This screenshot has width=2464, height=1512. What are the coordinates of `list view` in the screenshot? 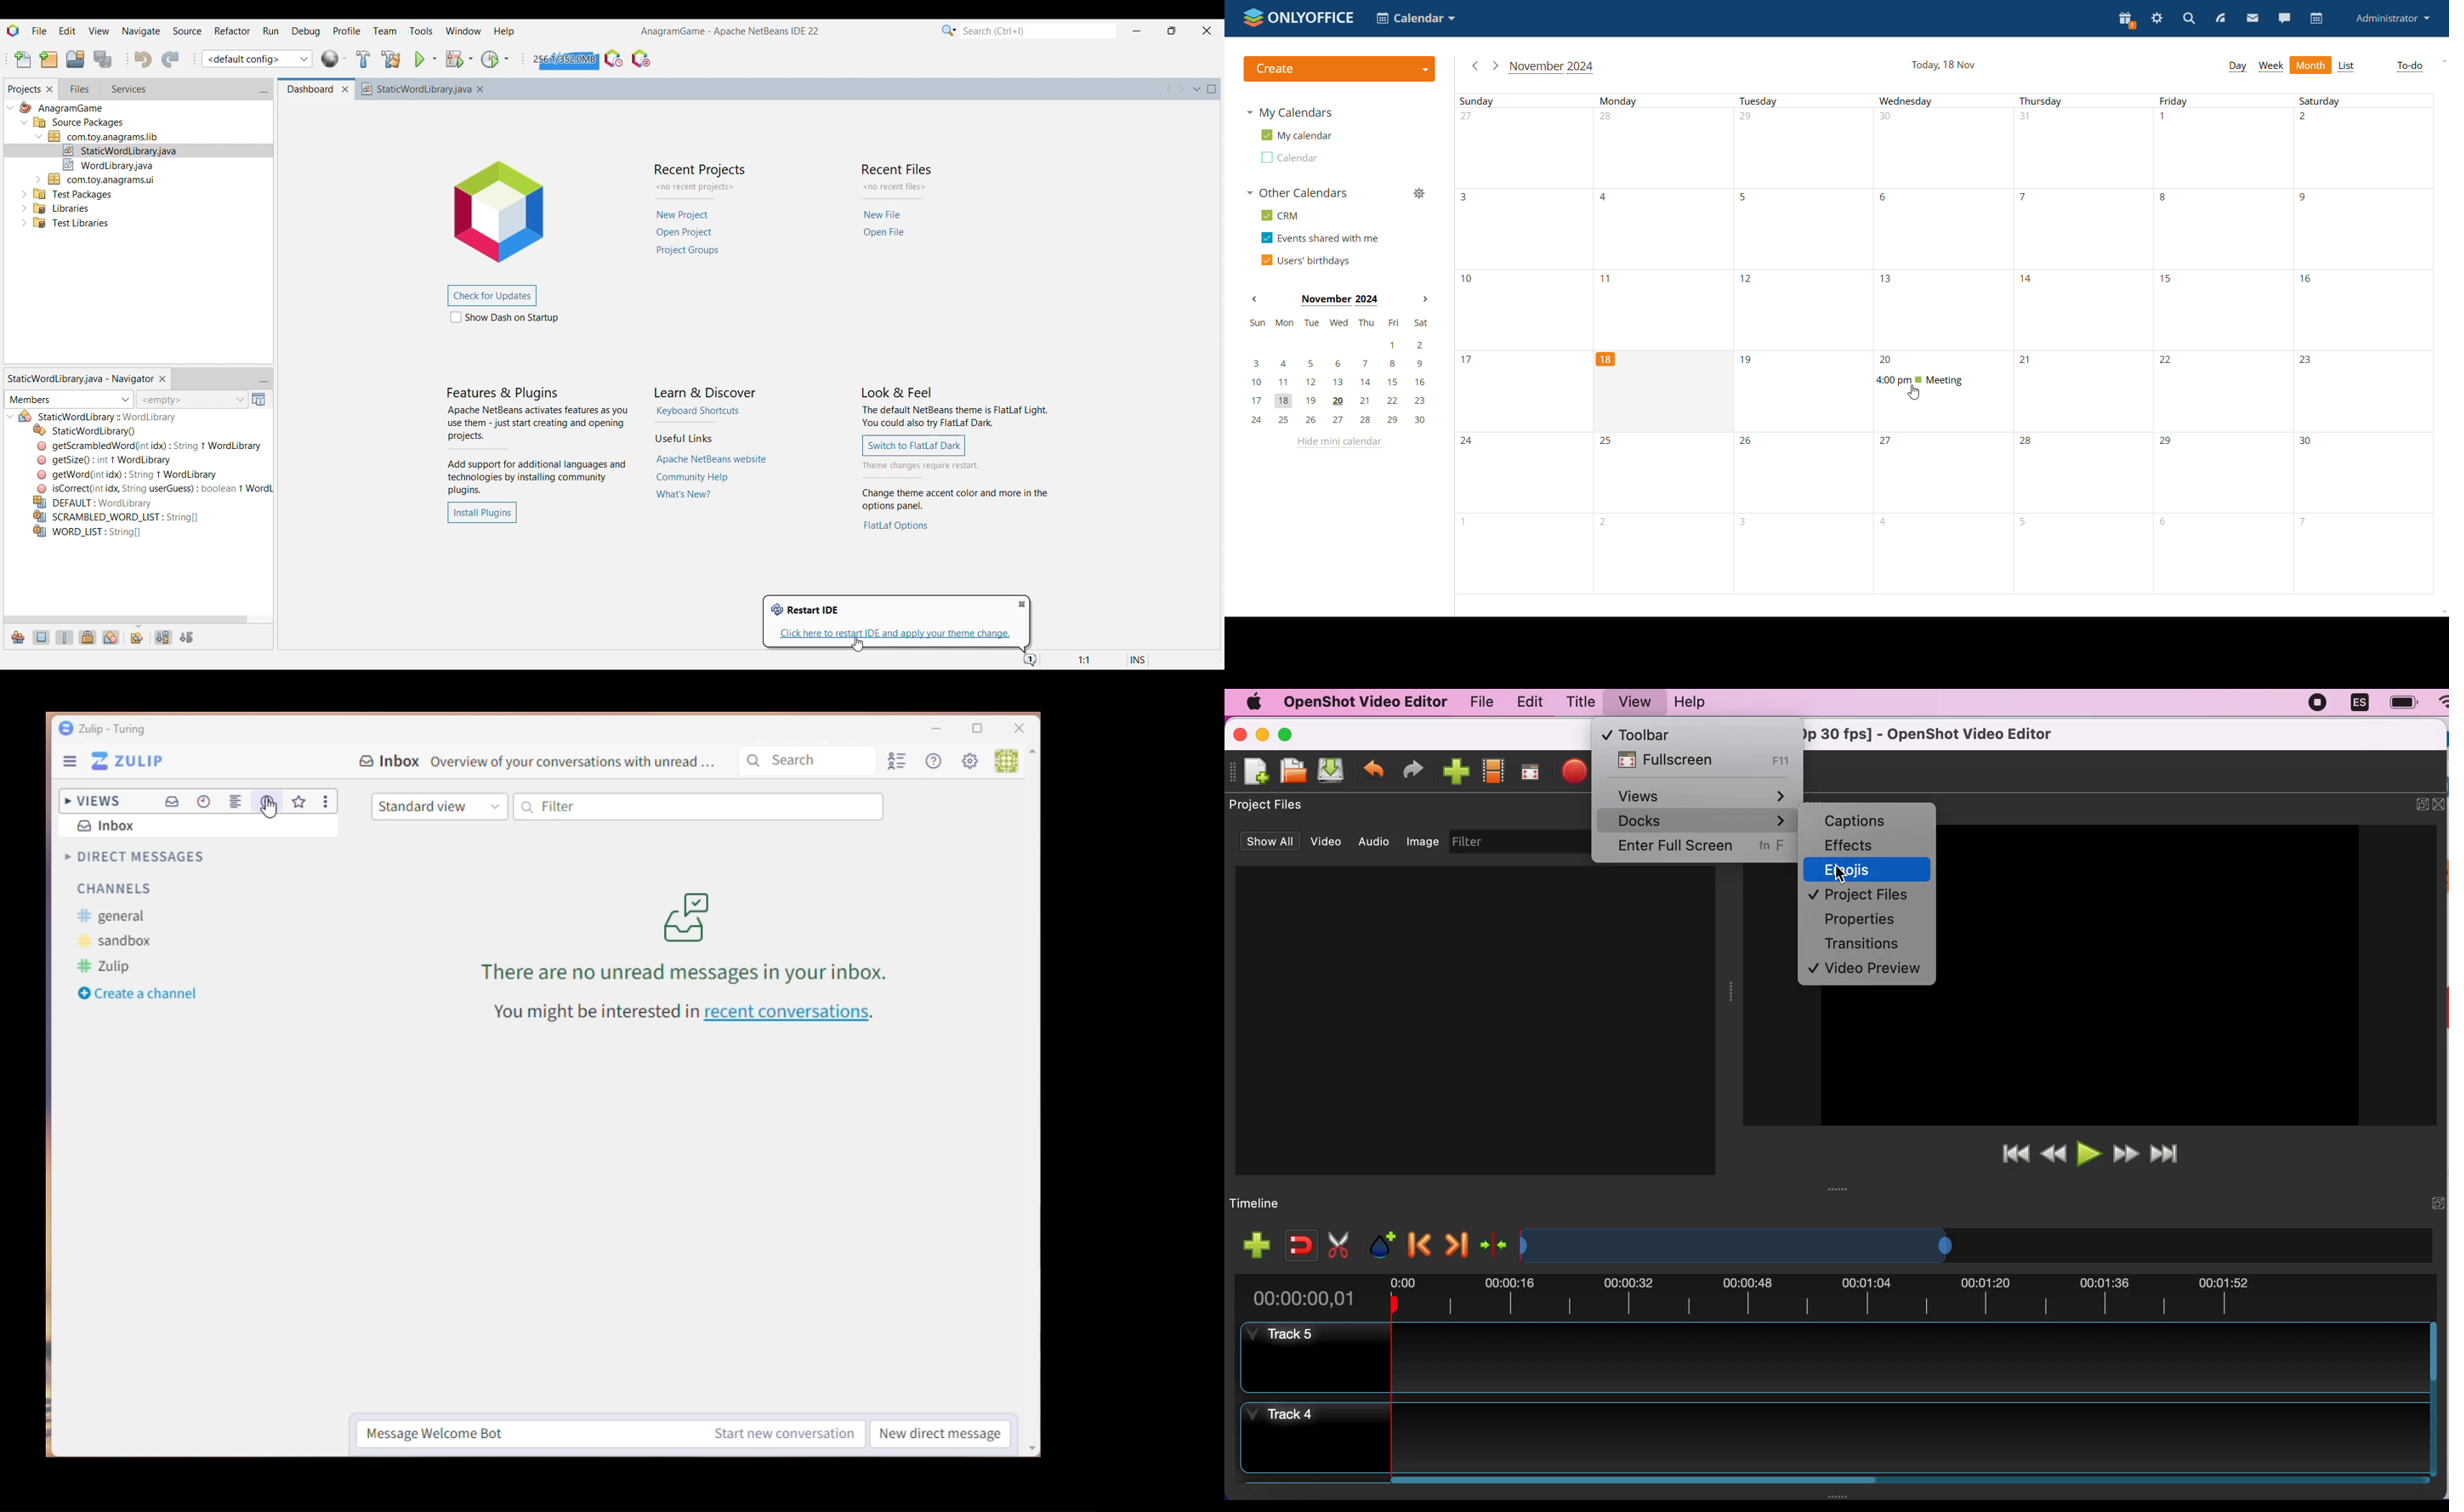 It's located at (2348, 66).